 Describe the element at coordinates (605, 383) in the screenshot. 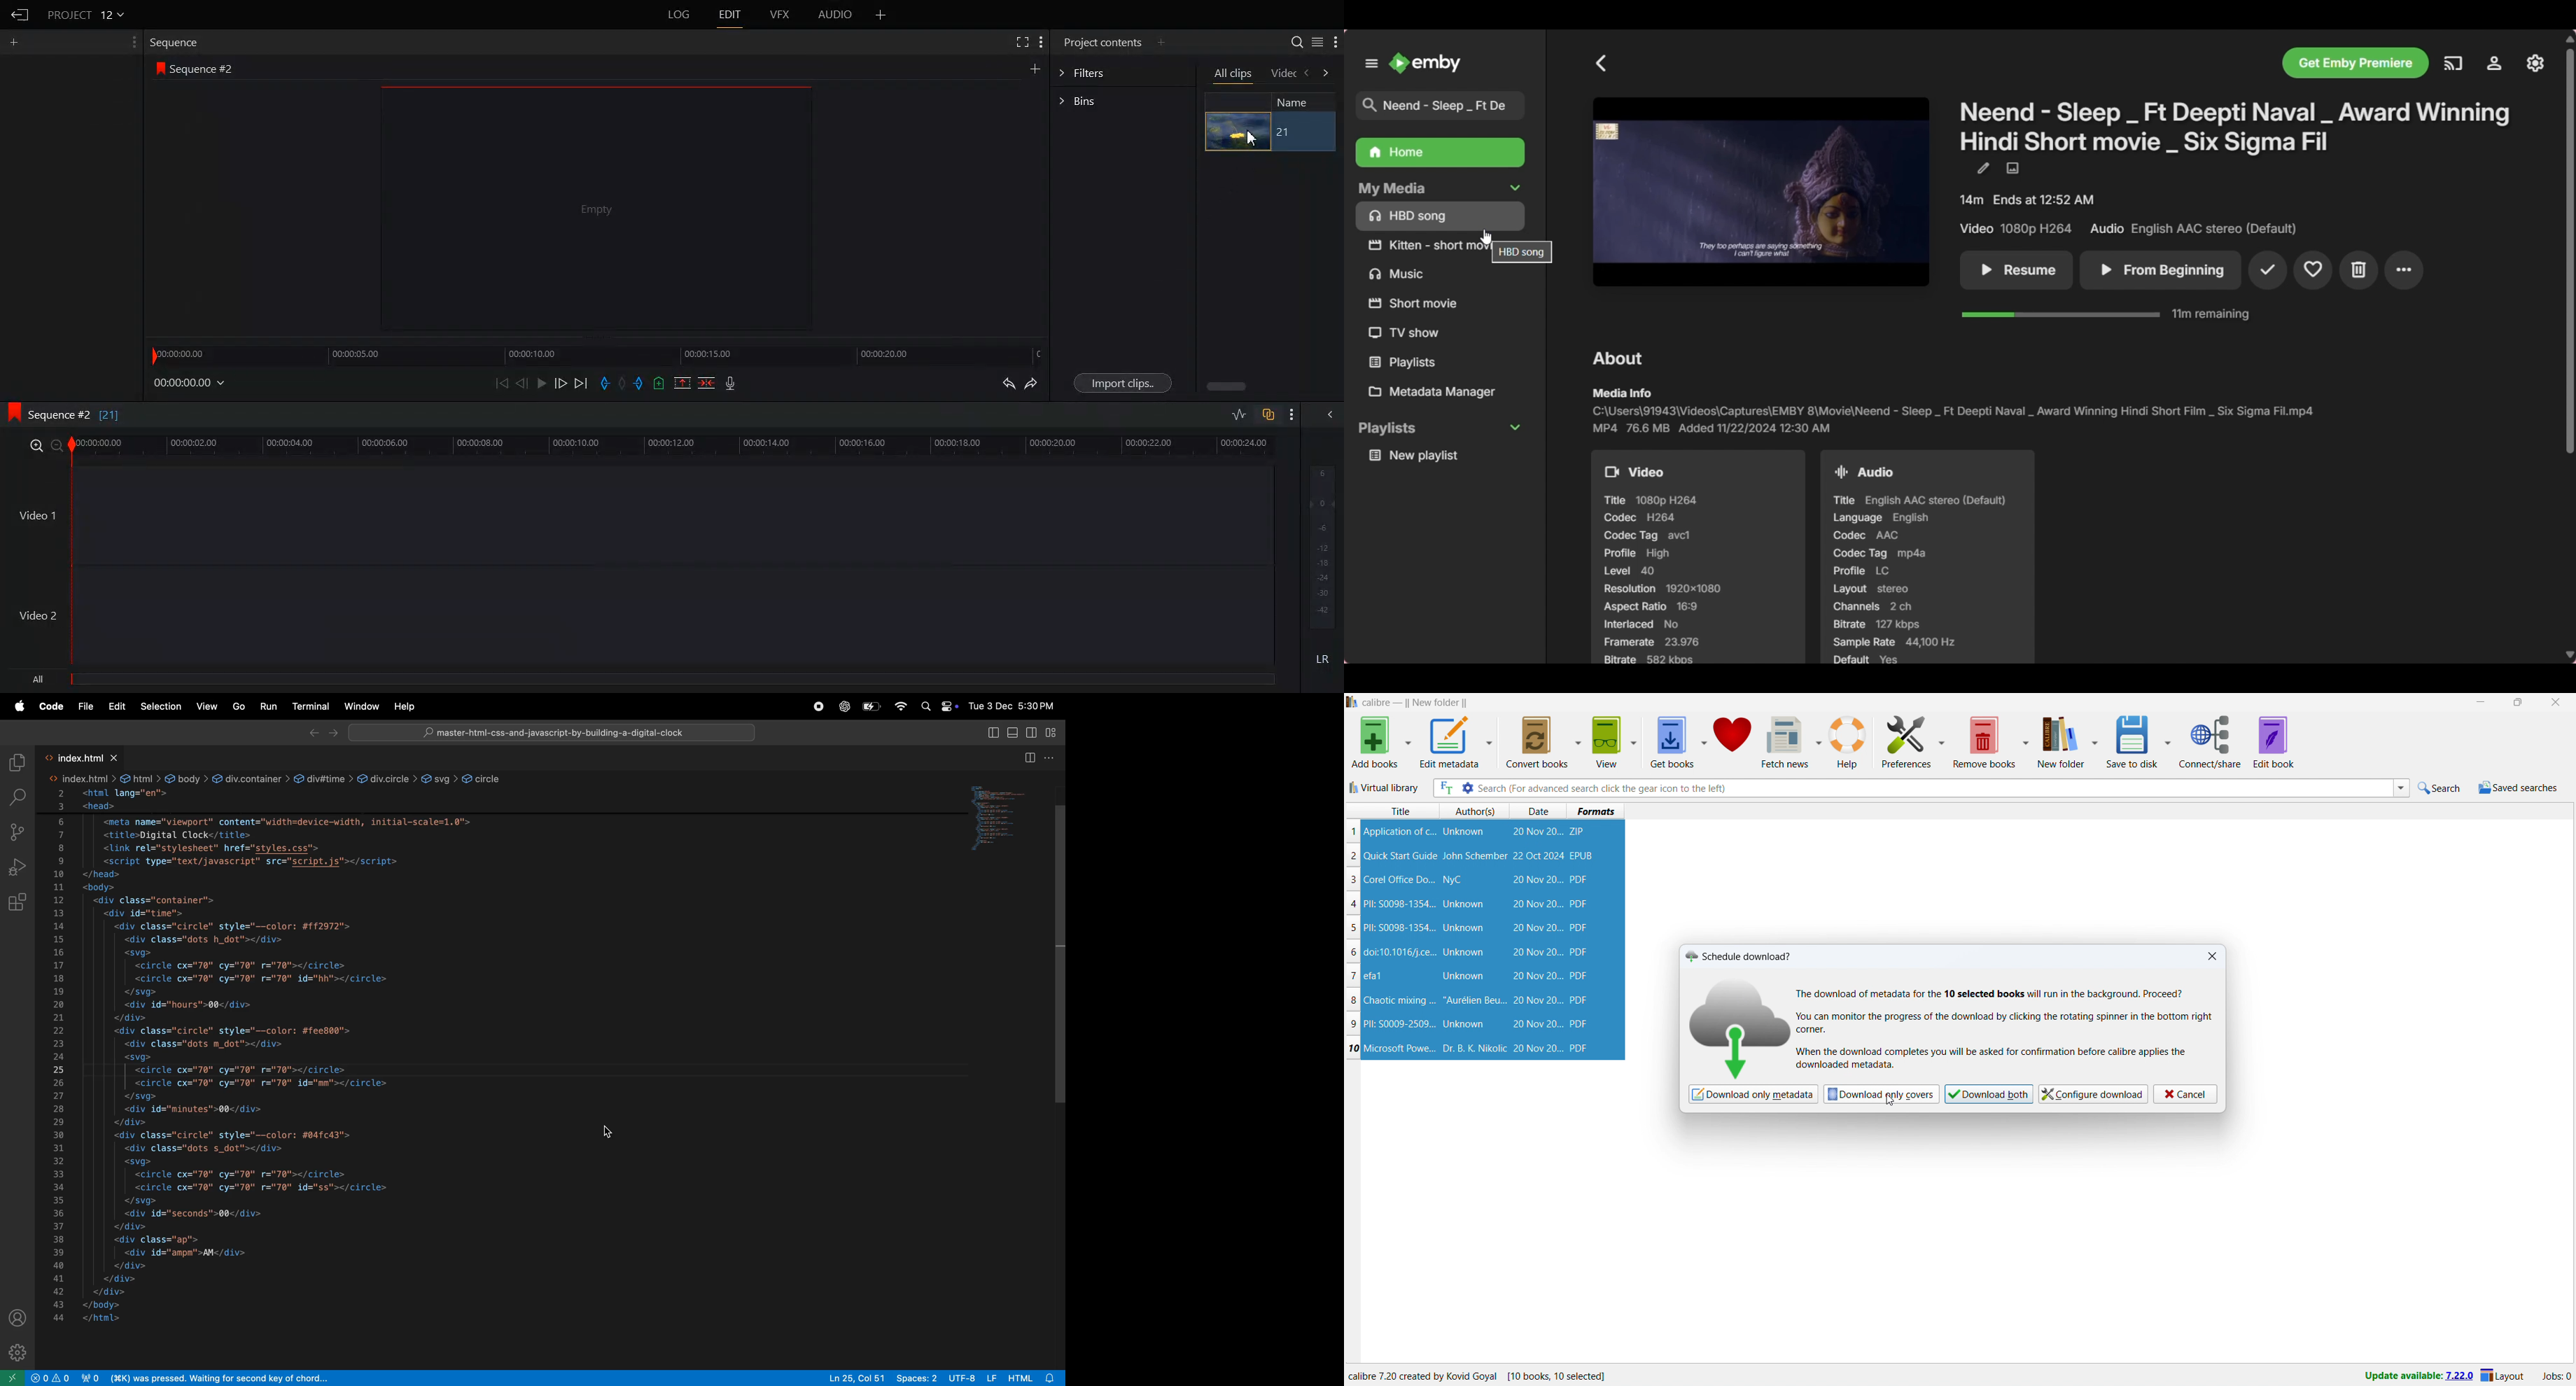

I see `Add an in Mark to current position` at that location.